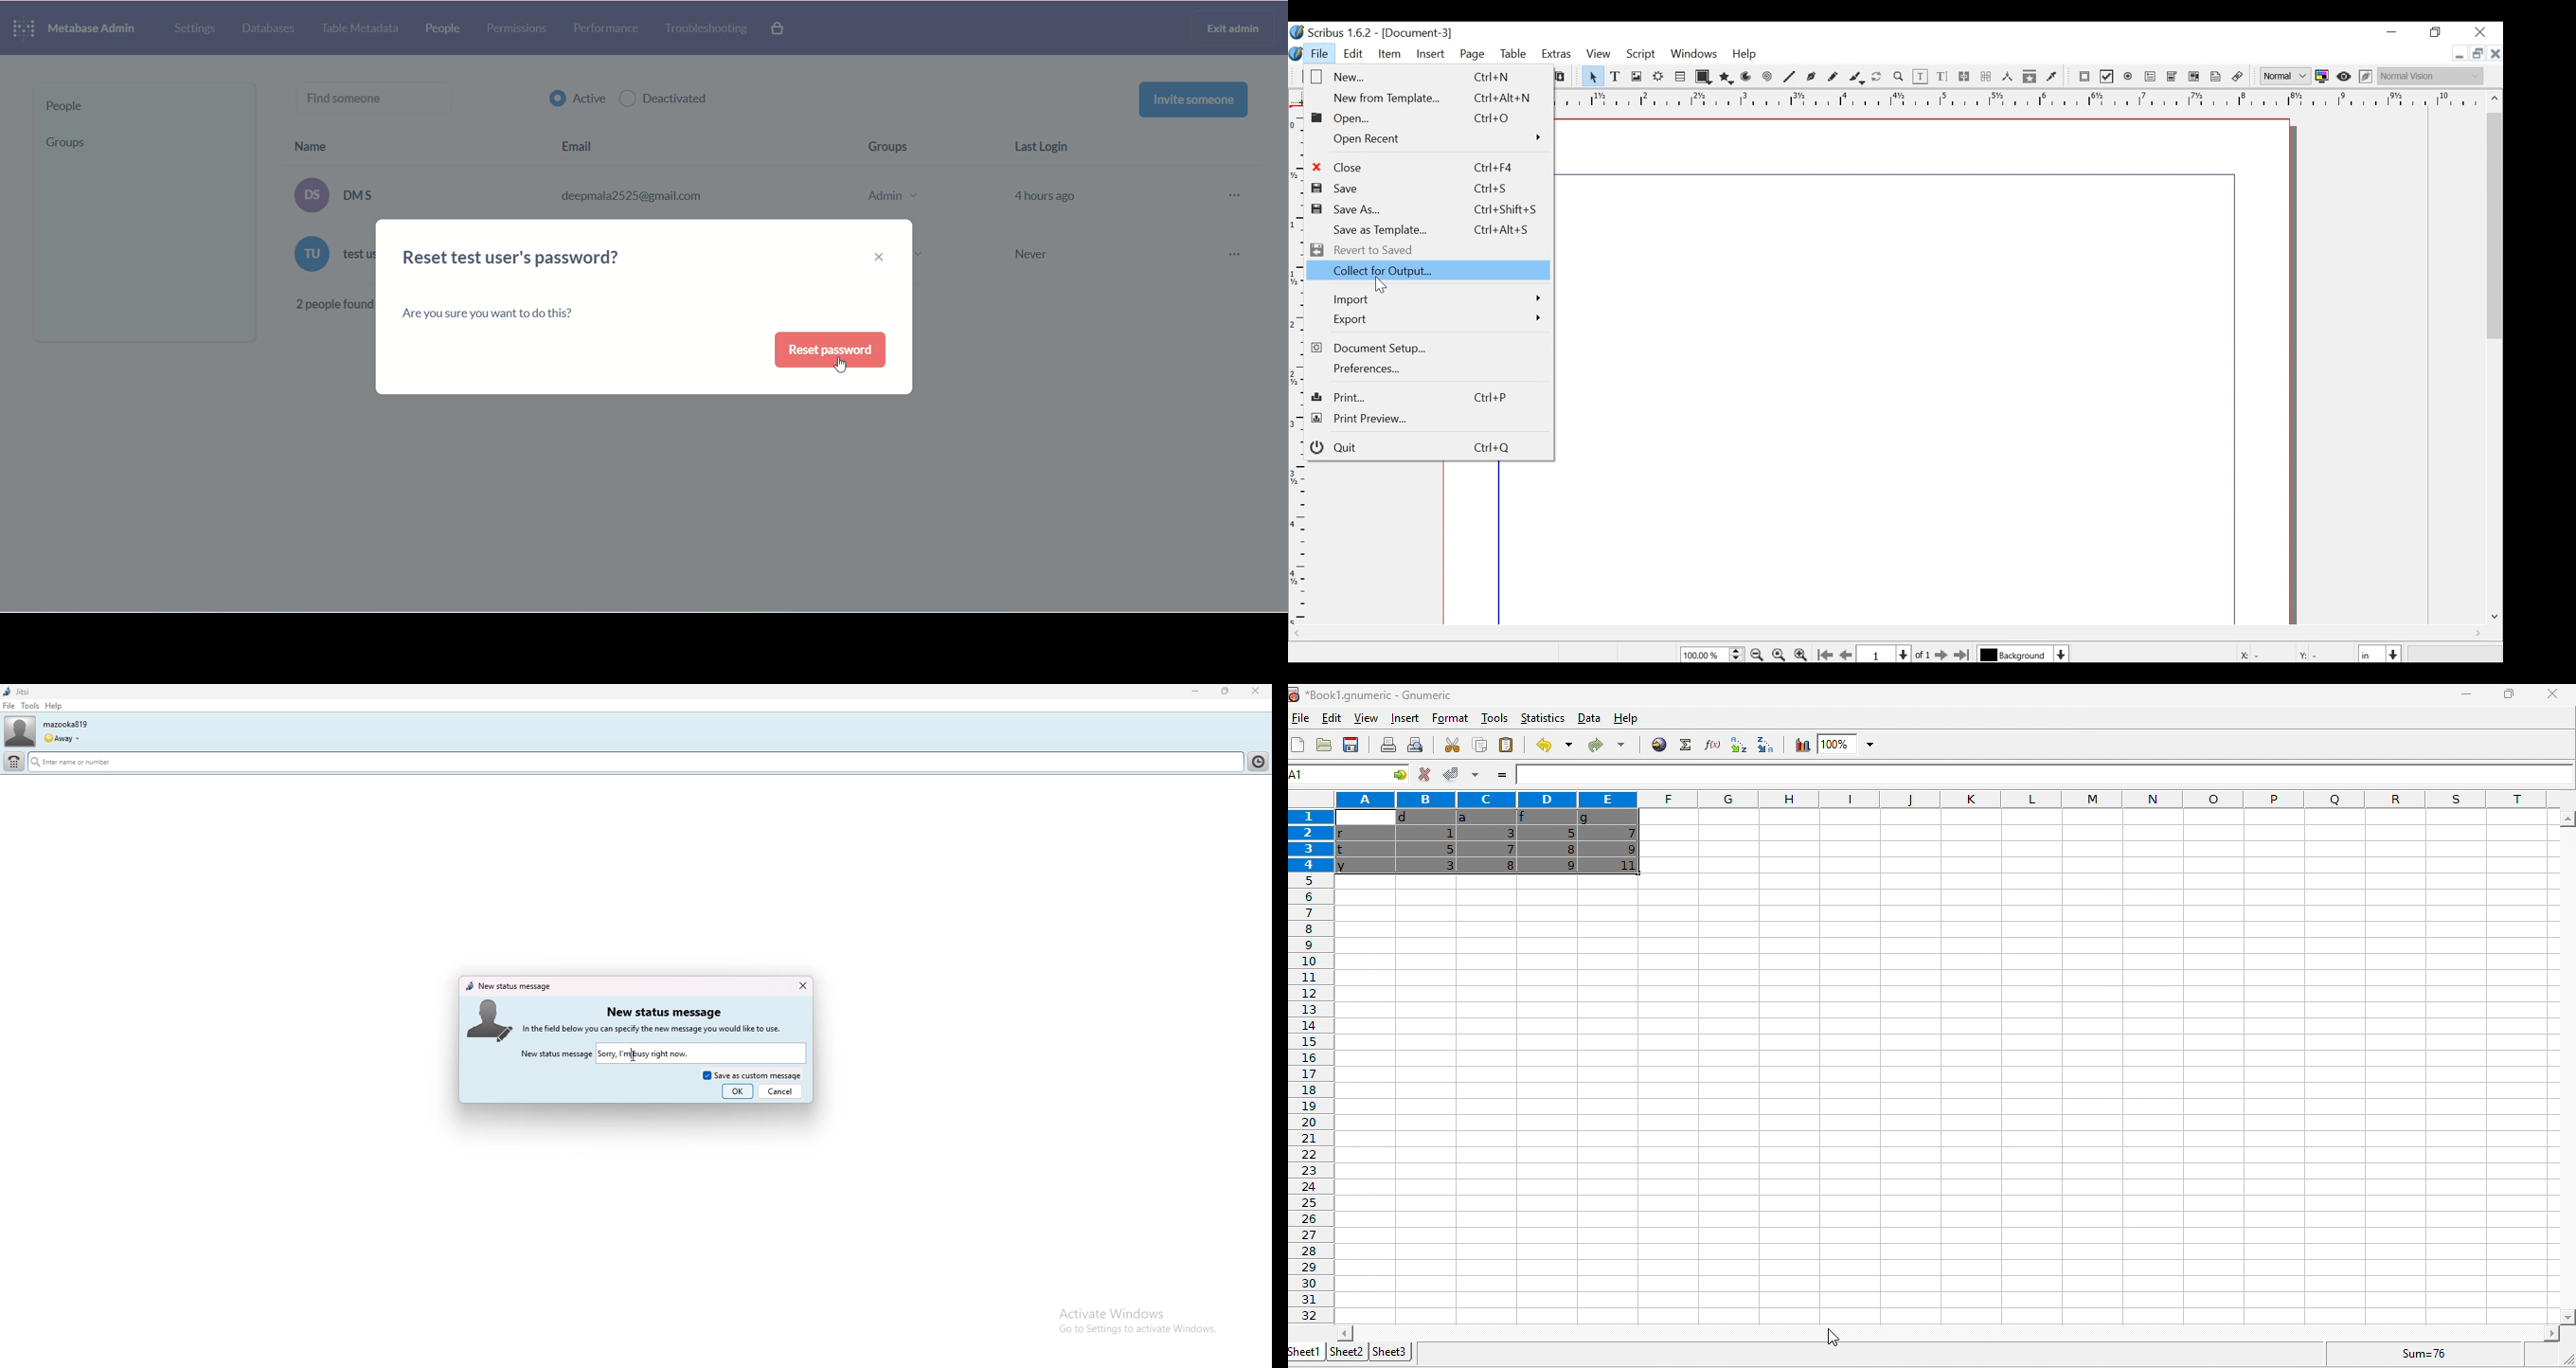 The width and height of the screenshot is (2576, 1372). Describe the element at coordinates (1436, 301) in the screenshot. I see `Import` at that location.